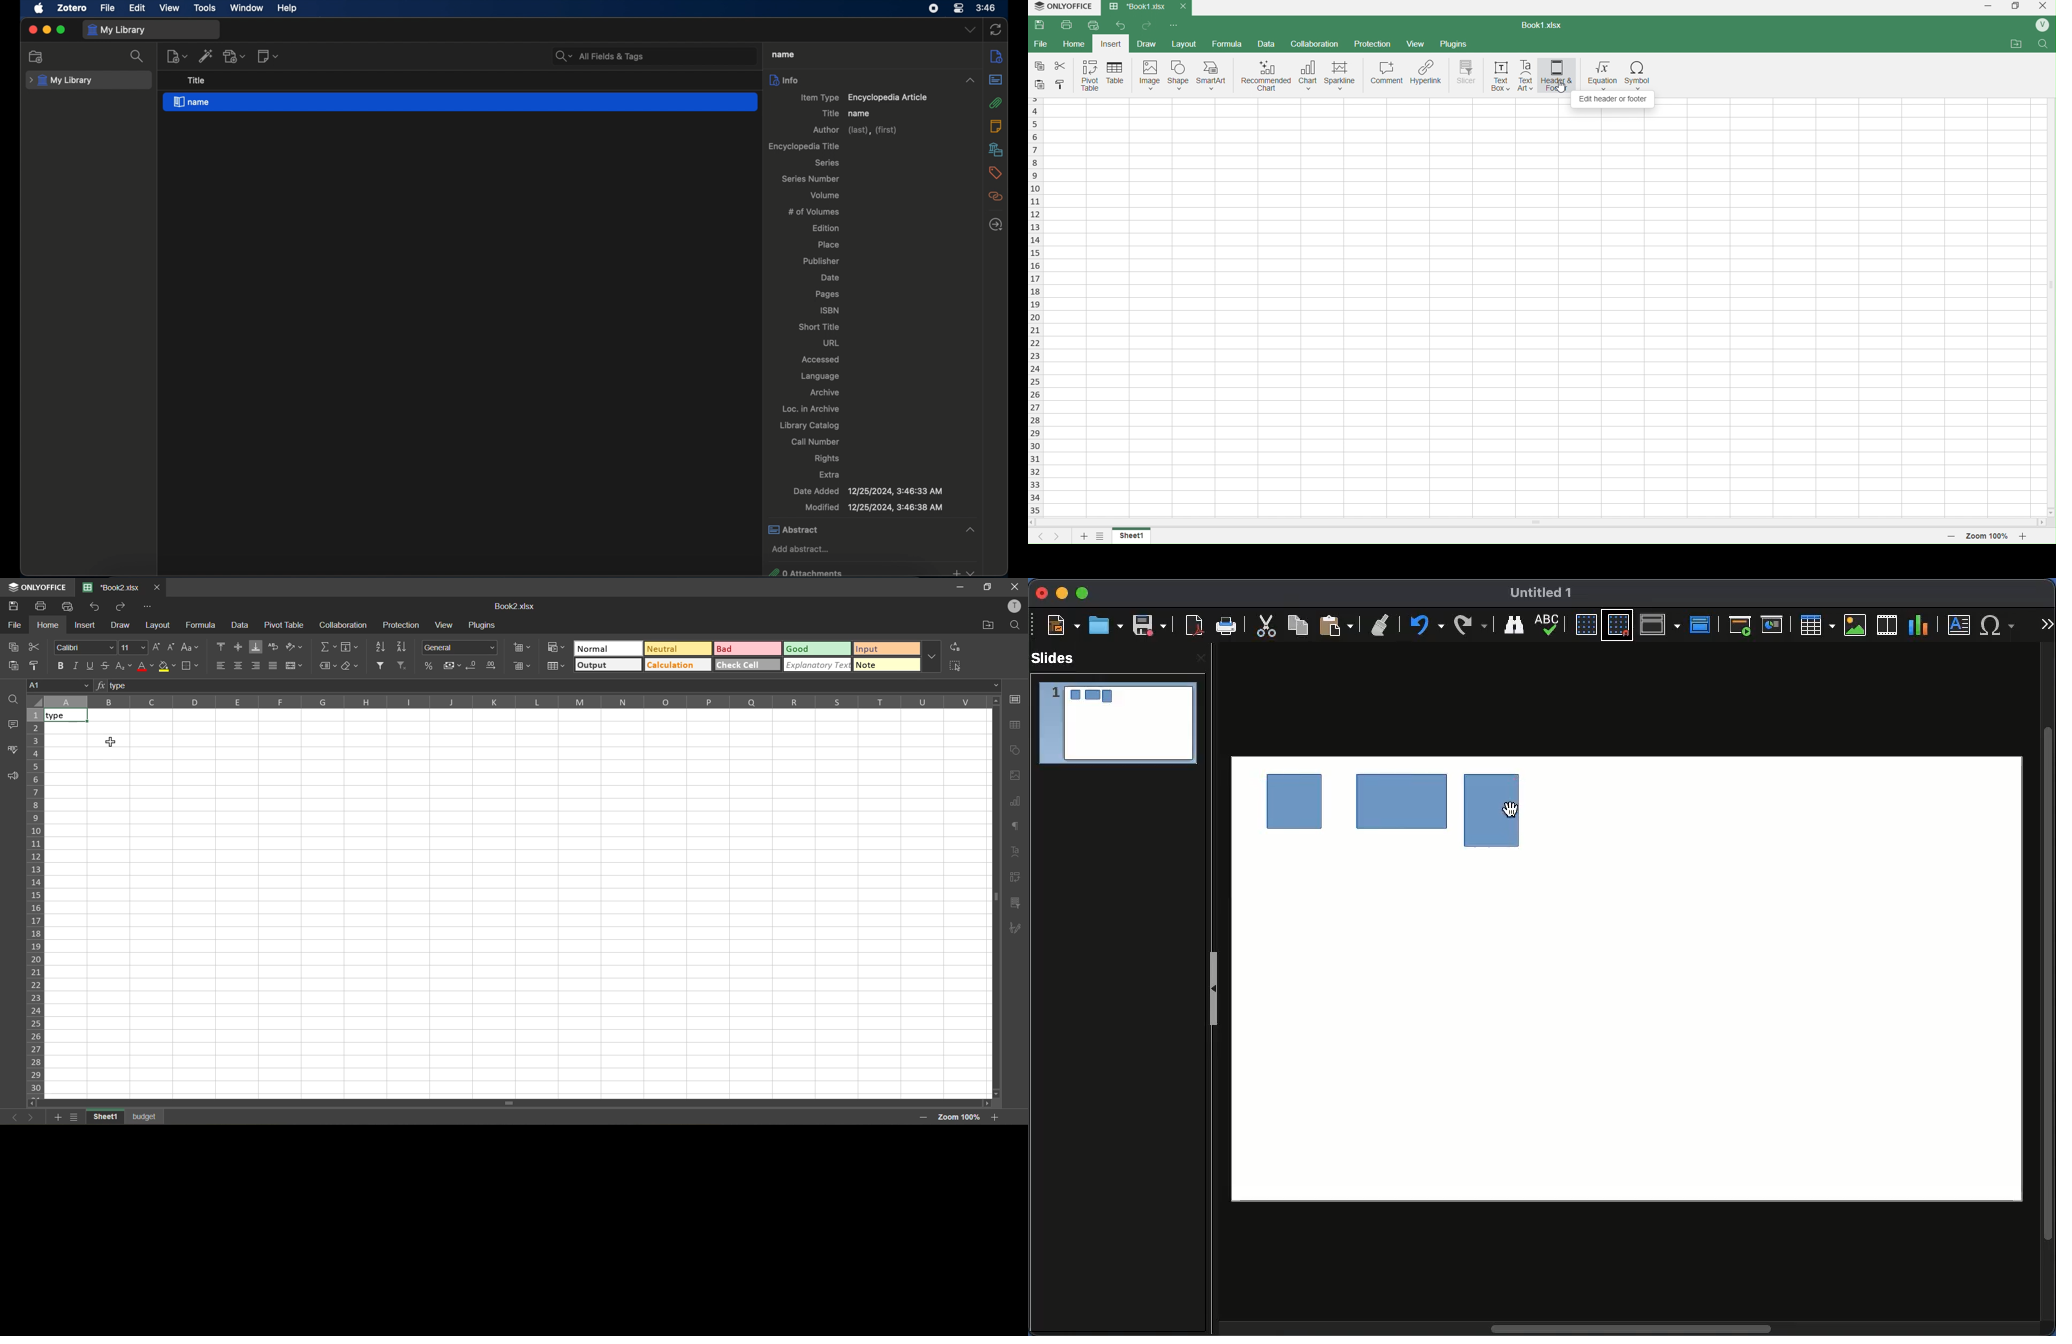 The height and width of the screenshot is (1344, 2072). What do you see at coordinates (401, 666) in the screenshot?
I see `clear filter` at bounding box center [401, 666].